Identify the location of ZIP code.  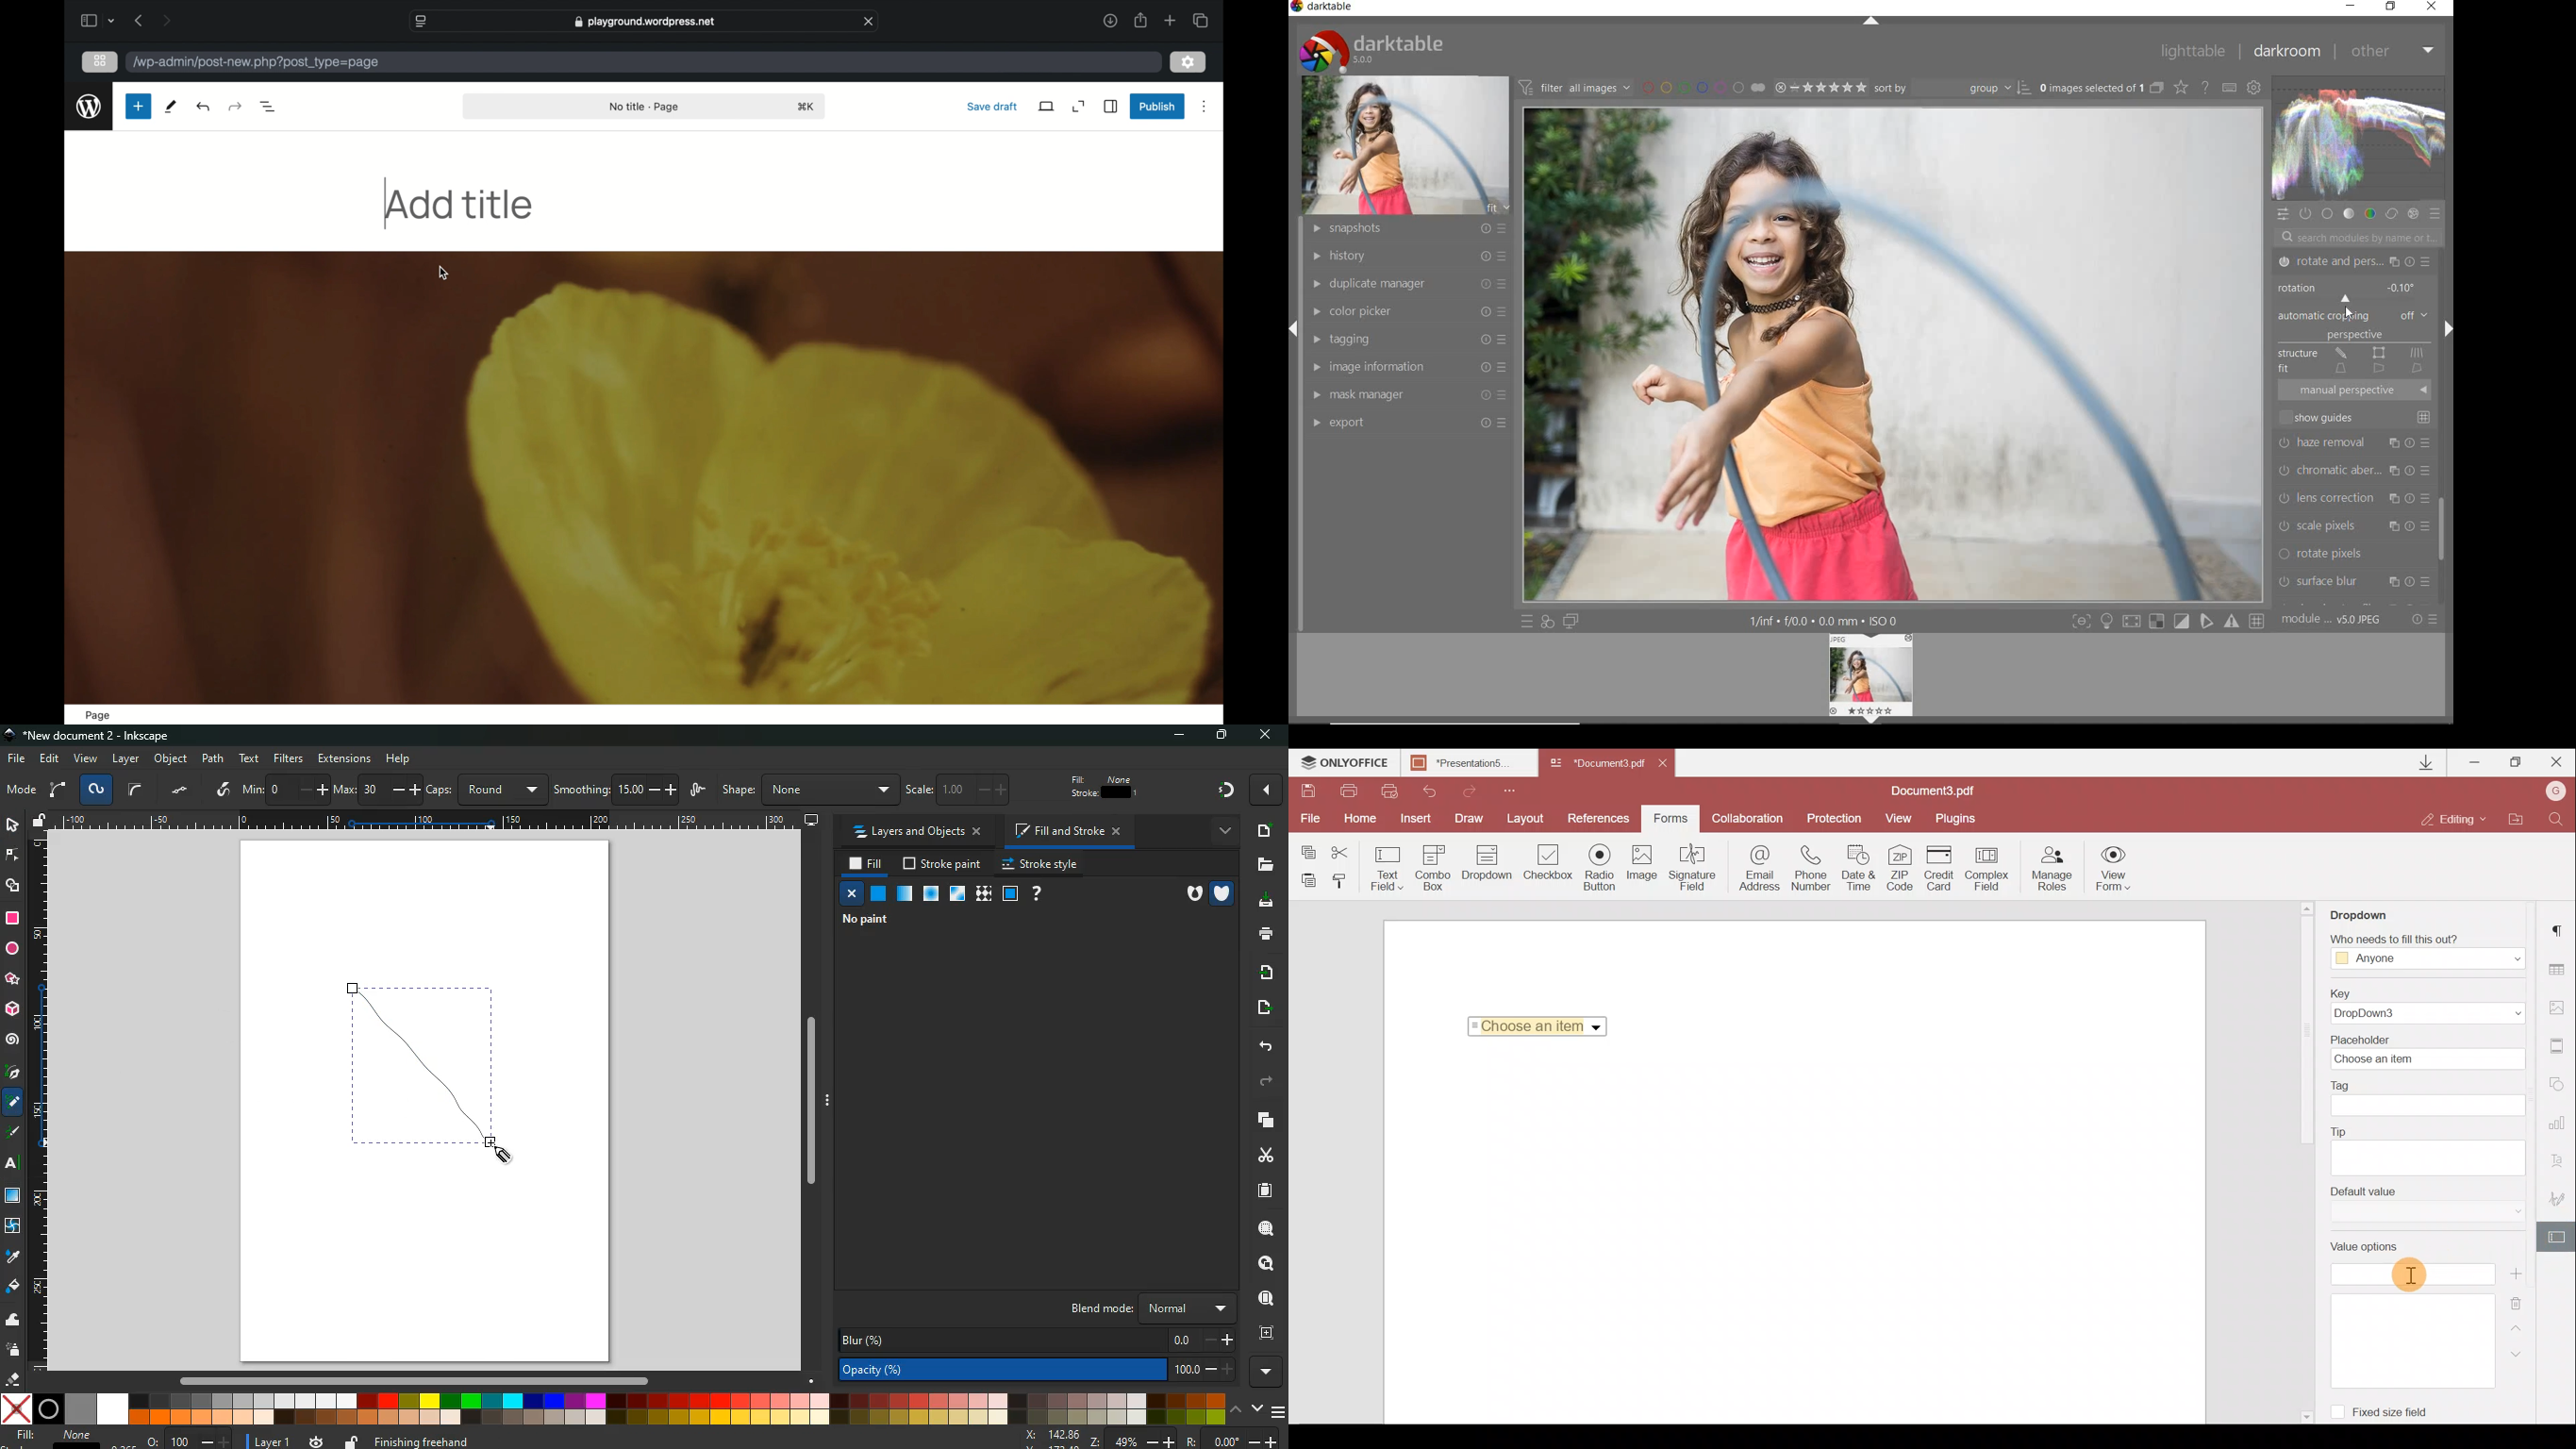
(1903, 867).